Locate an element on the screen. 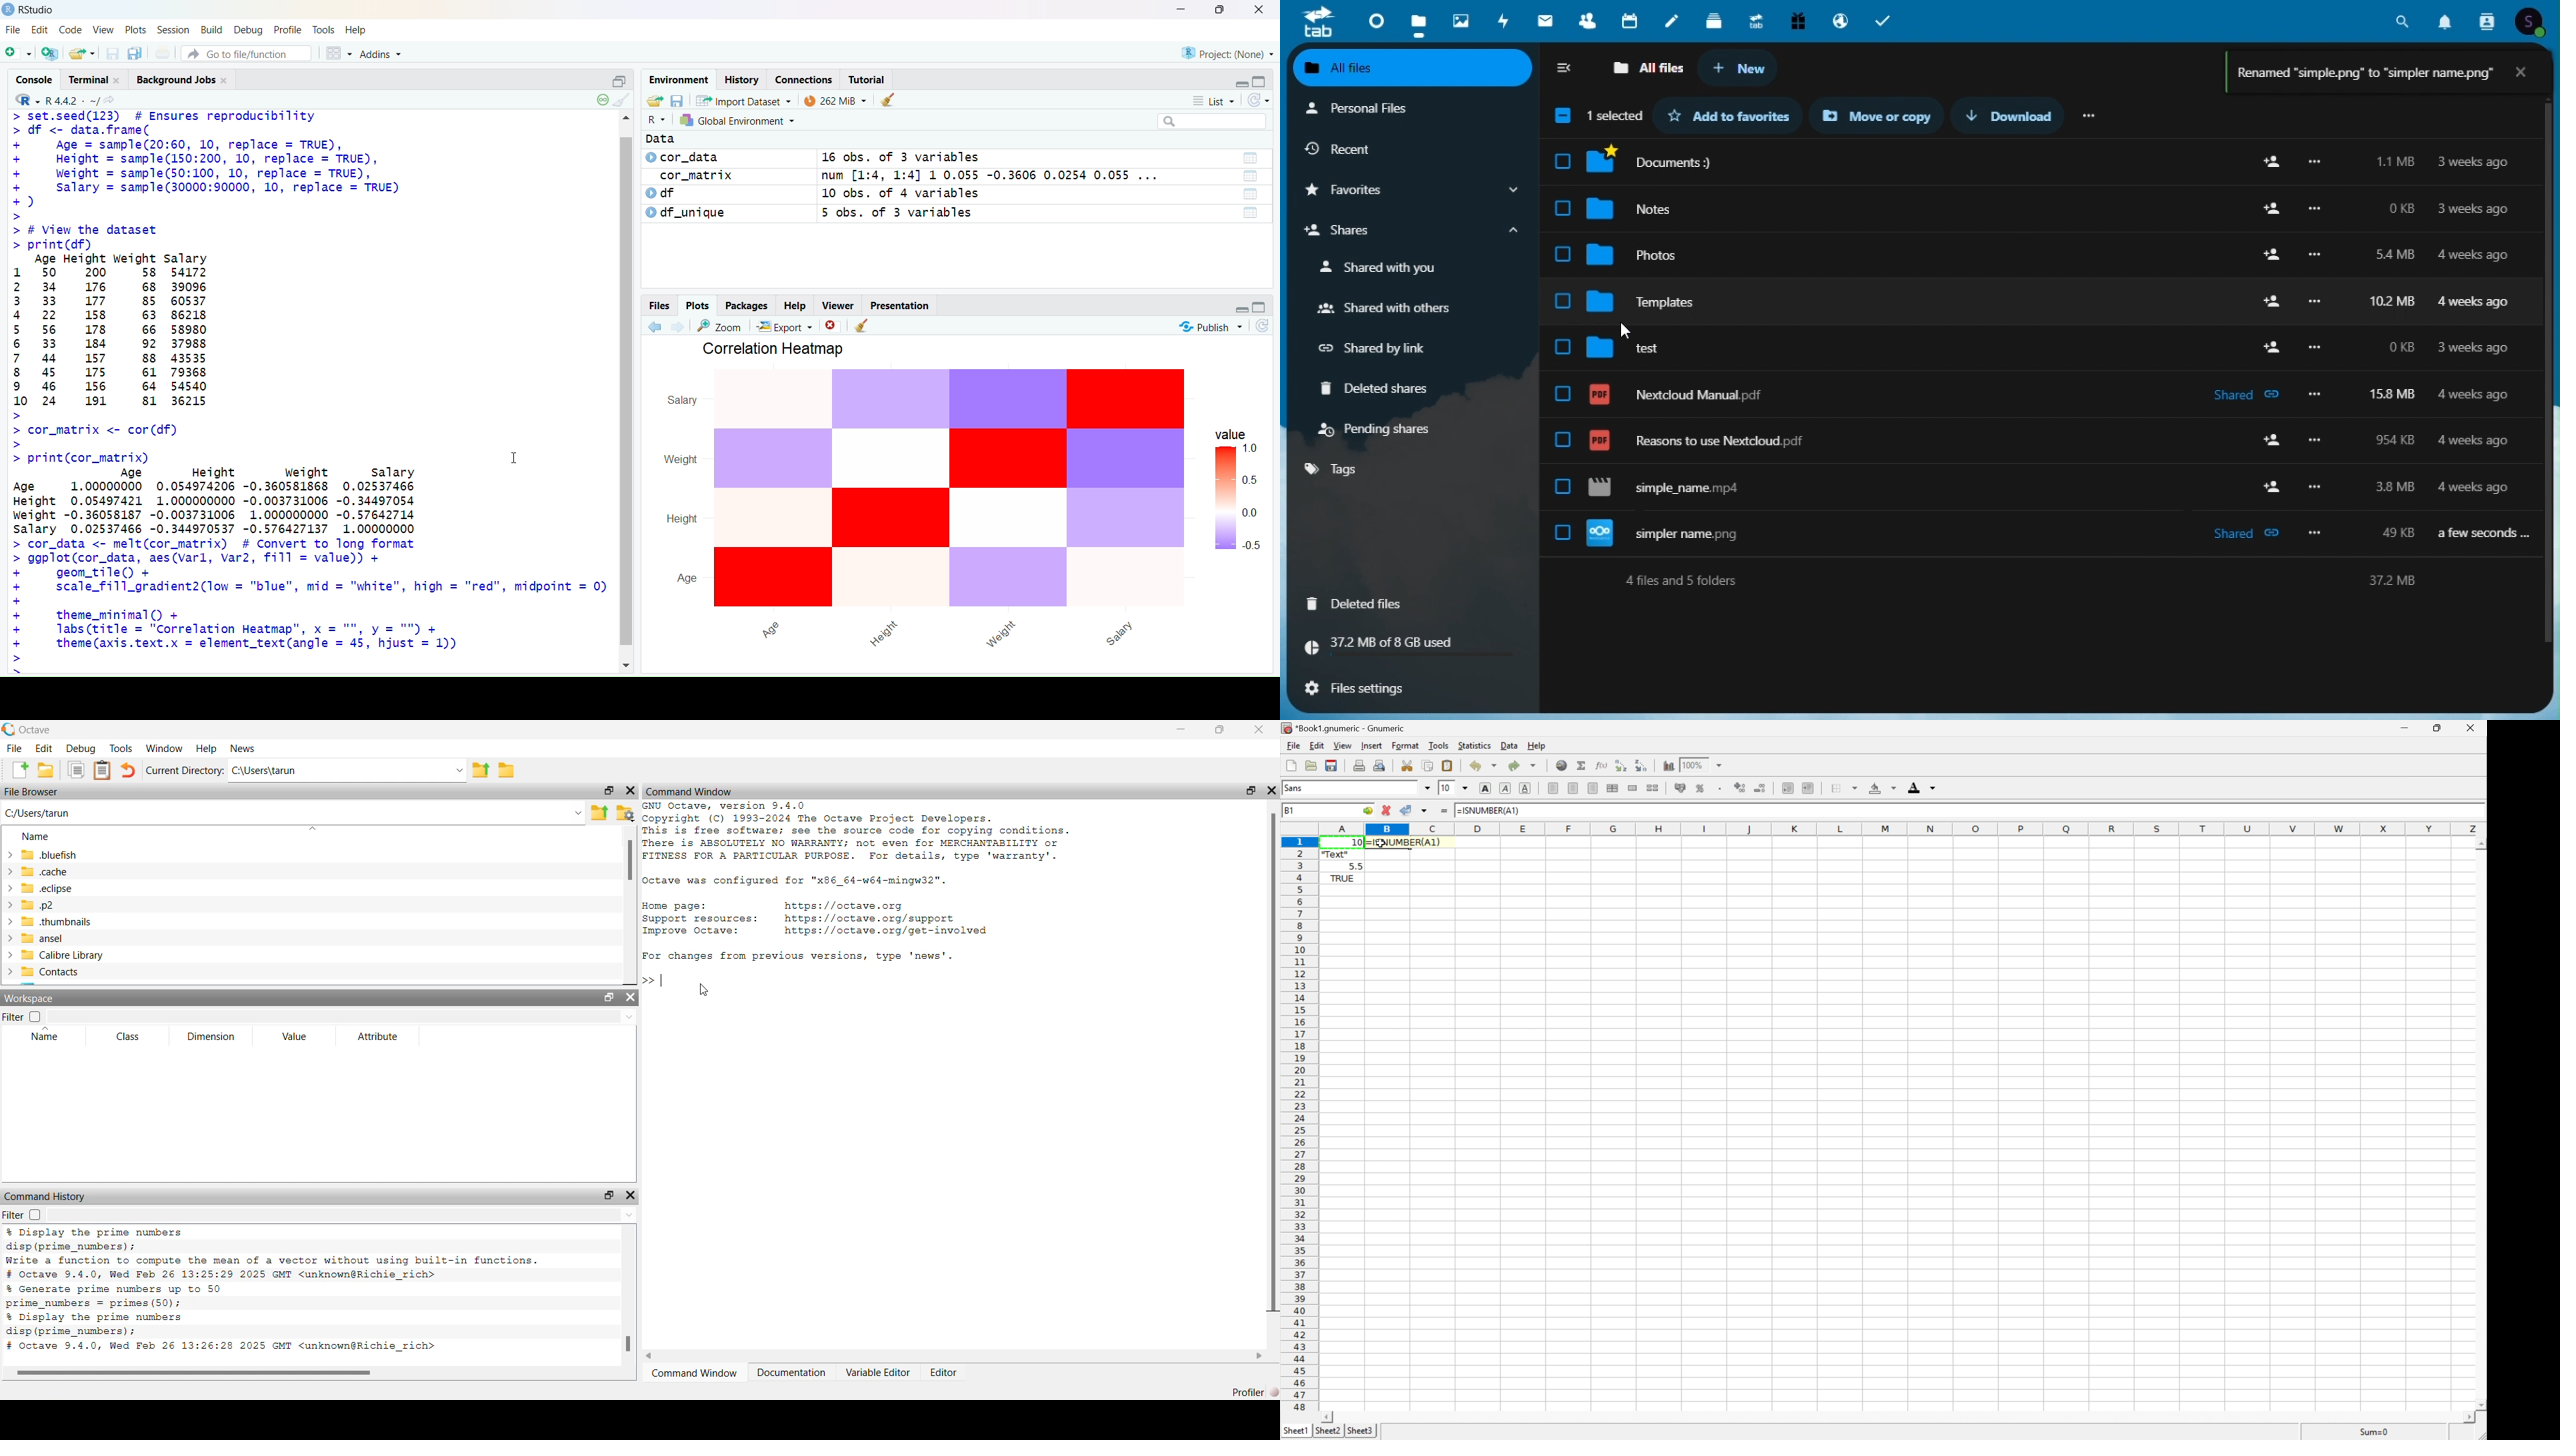  Search bar is located at coordinates (1211, 122).